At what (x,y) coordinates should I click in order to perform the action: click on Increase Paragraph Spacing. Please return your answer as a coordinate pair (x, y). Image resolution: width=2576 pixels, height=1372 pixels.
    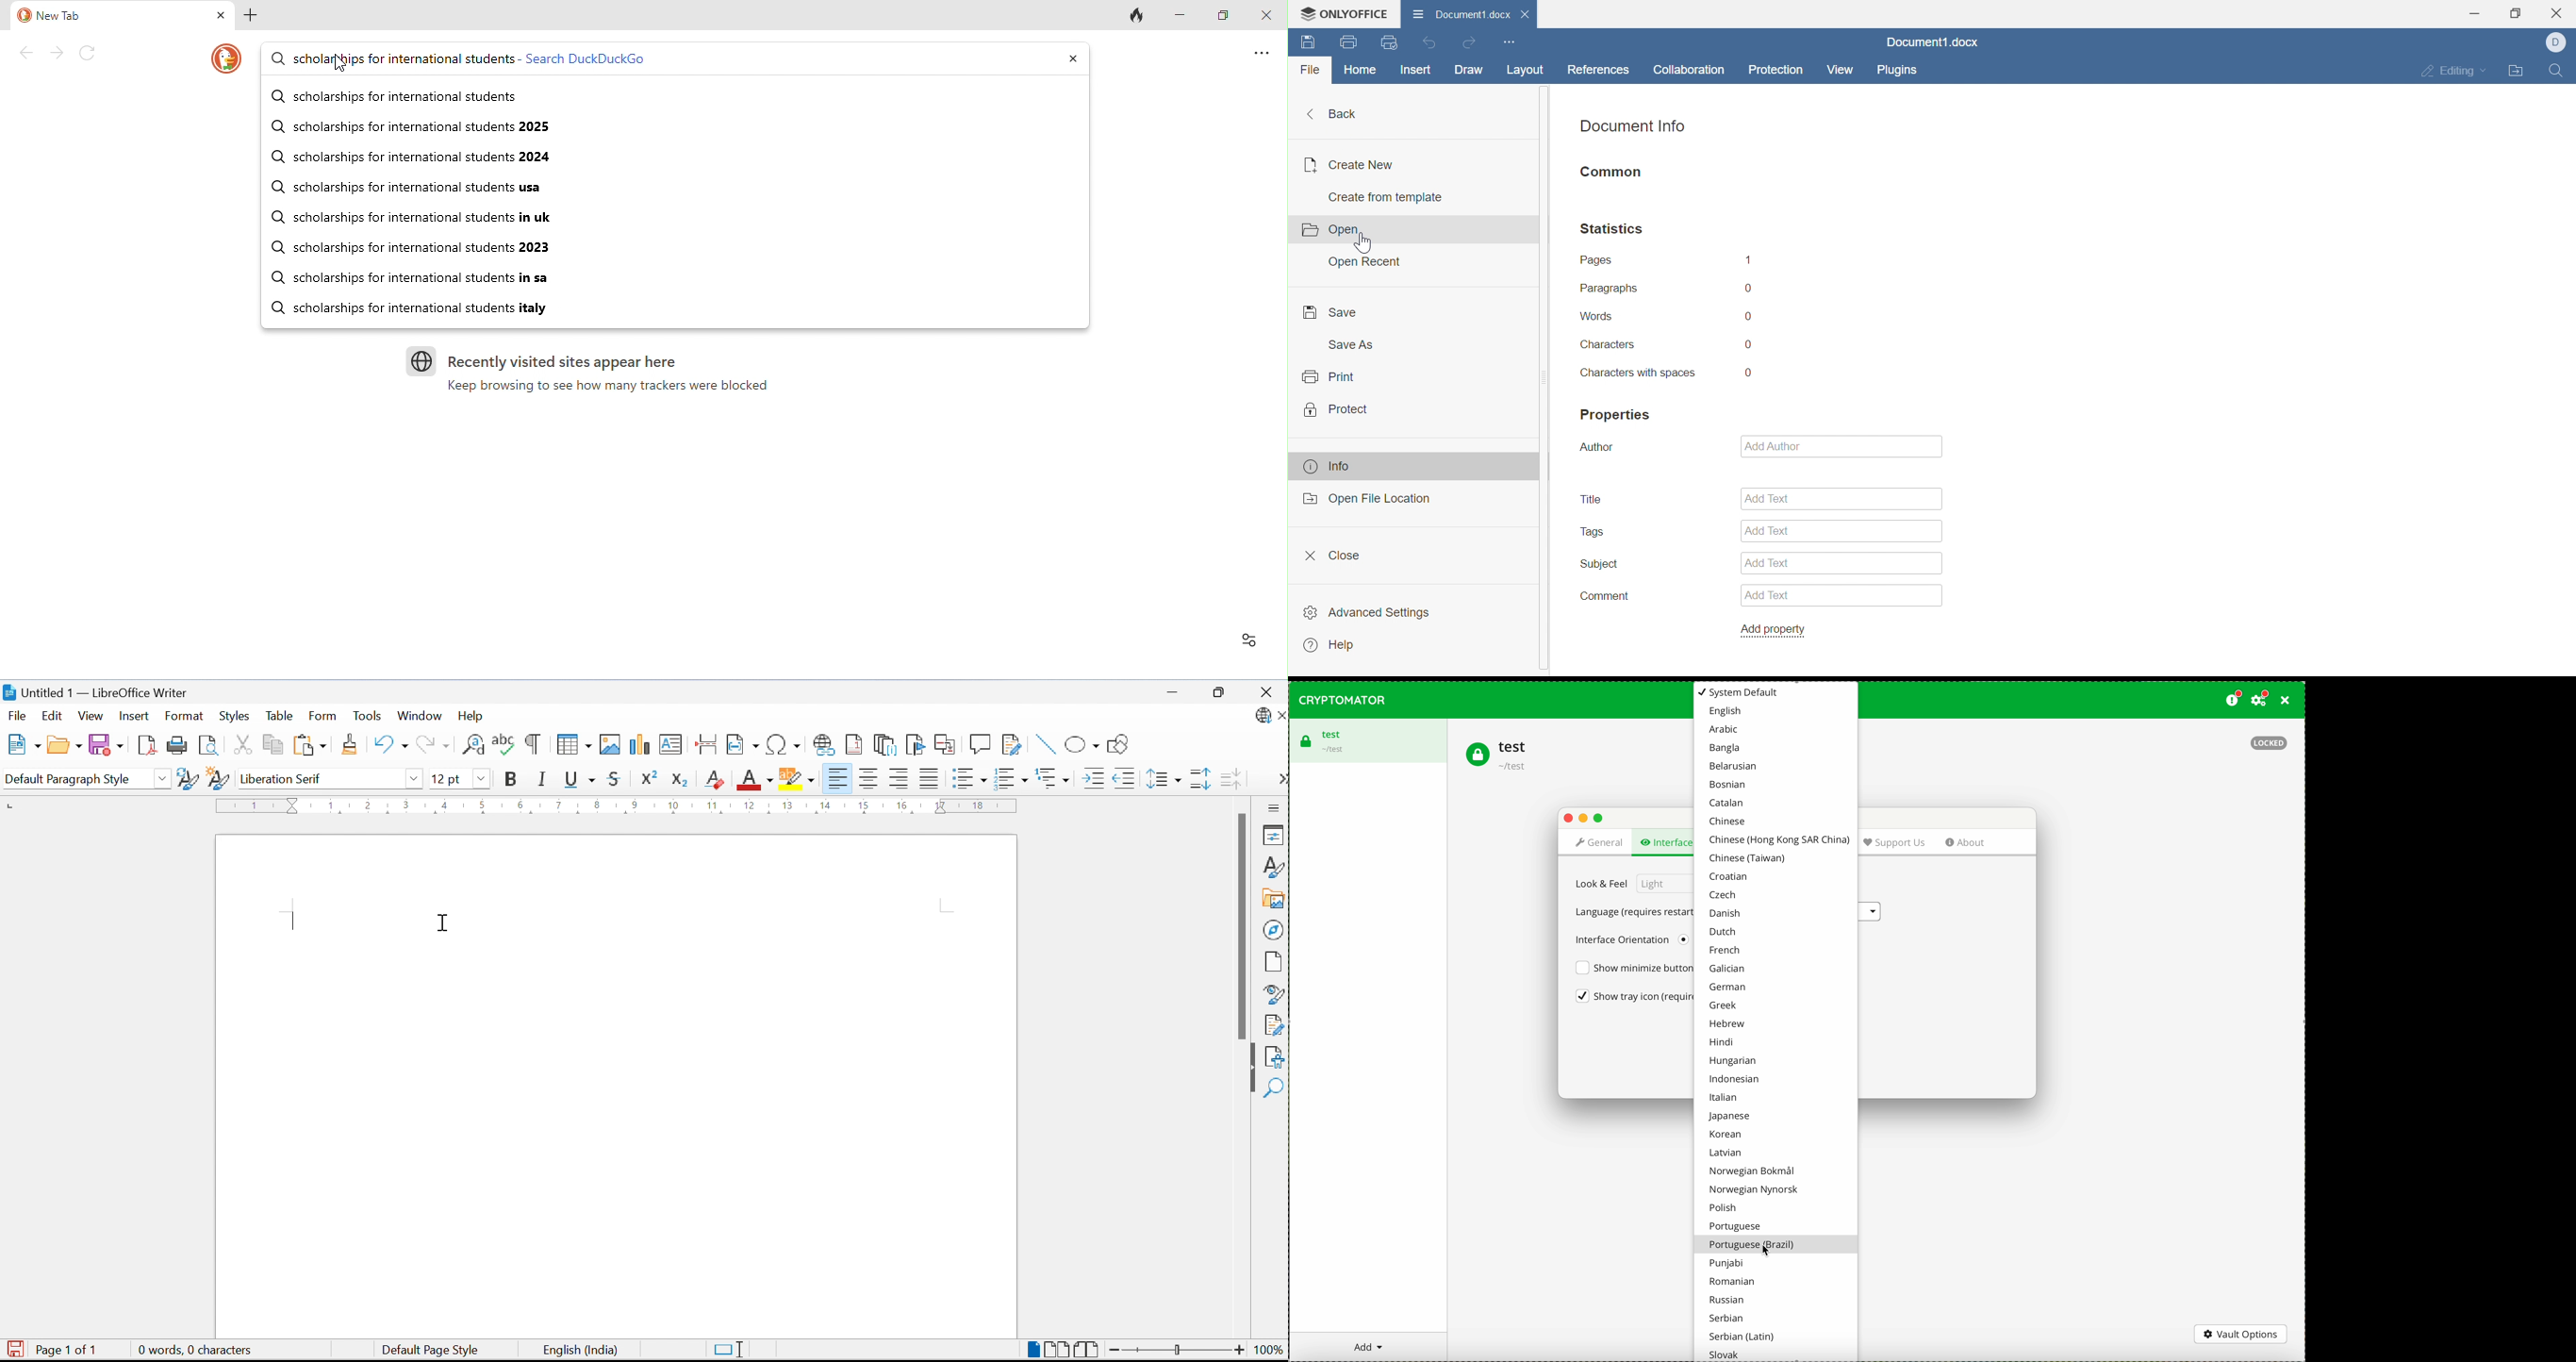
    Looking at the image, I should click on (1199, 780).